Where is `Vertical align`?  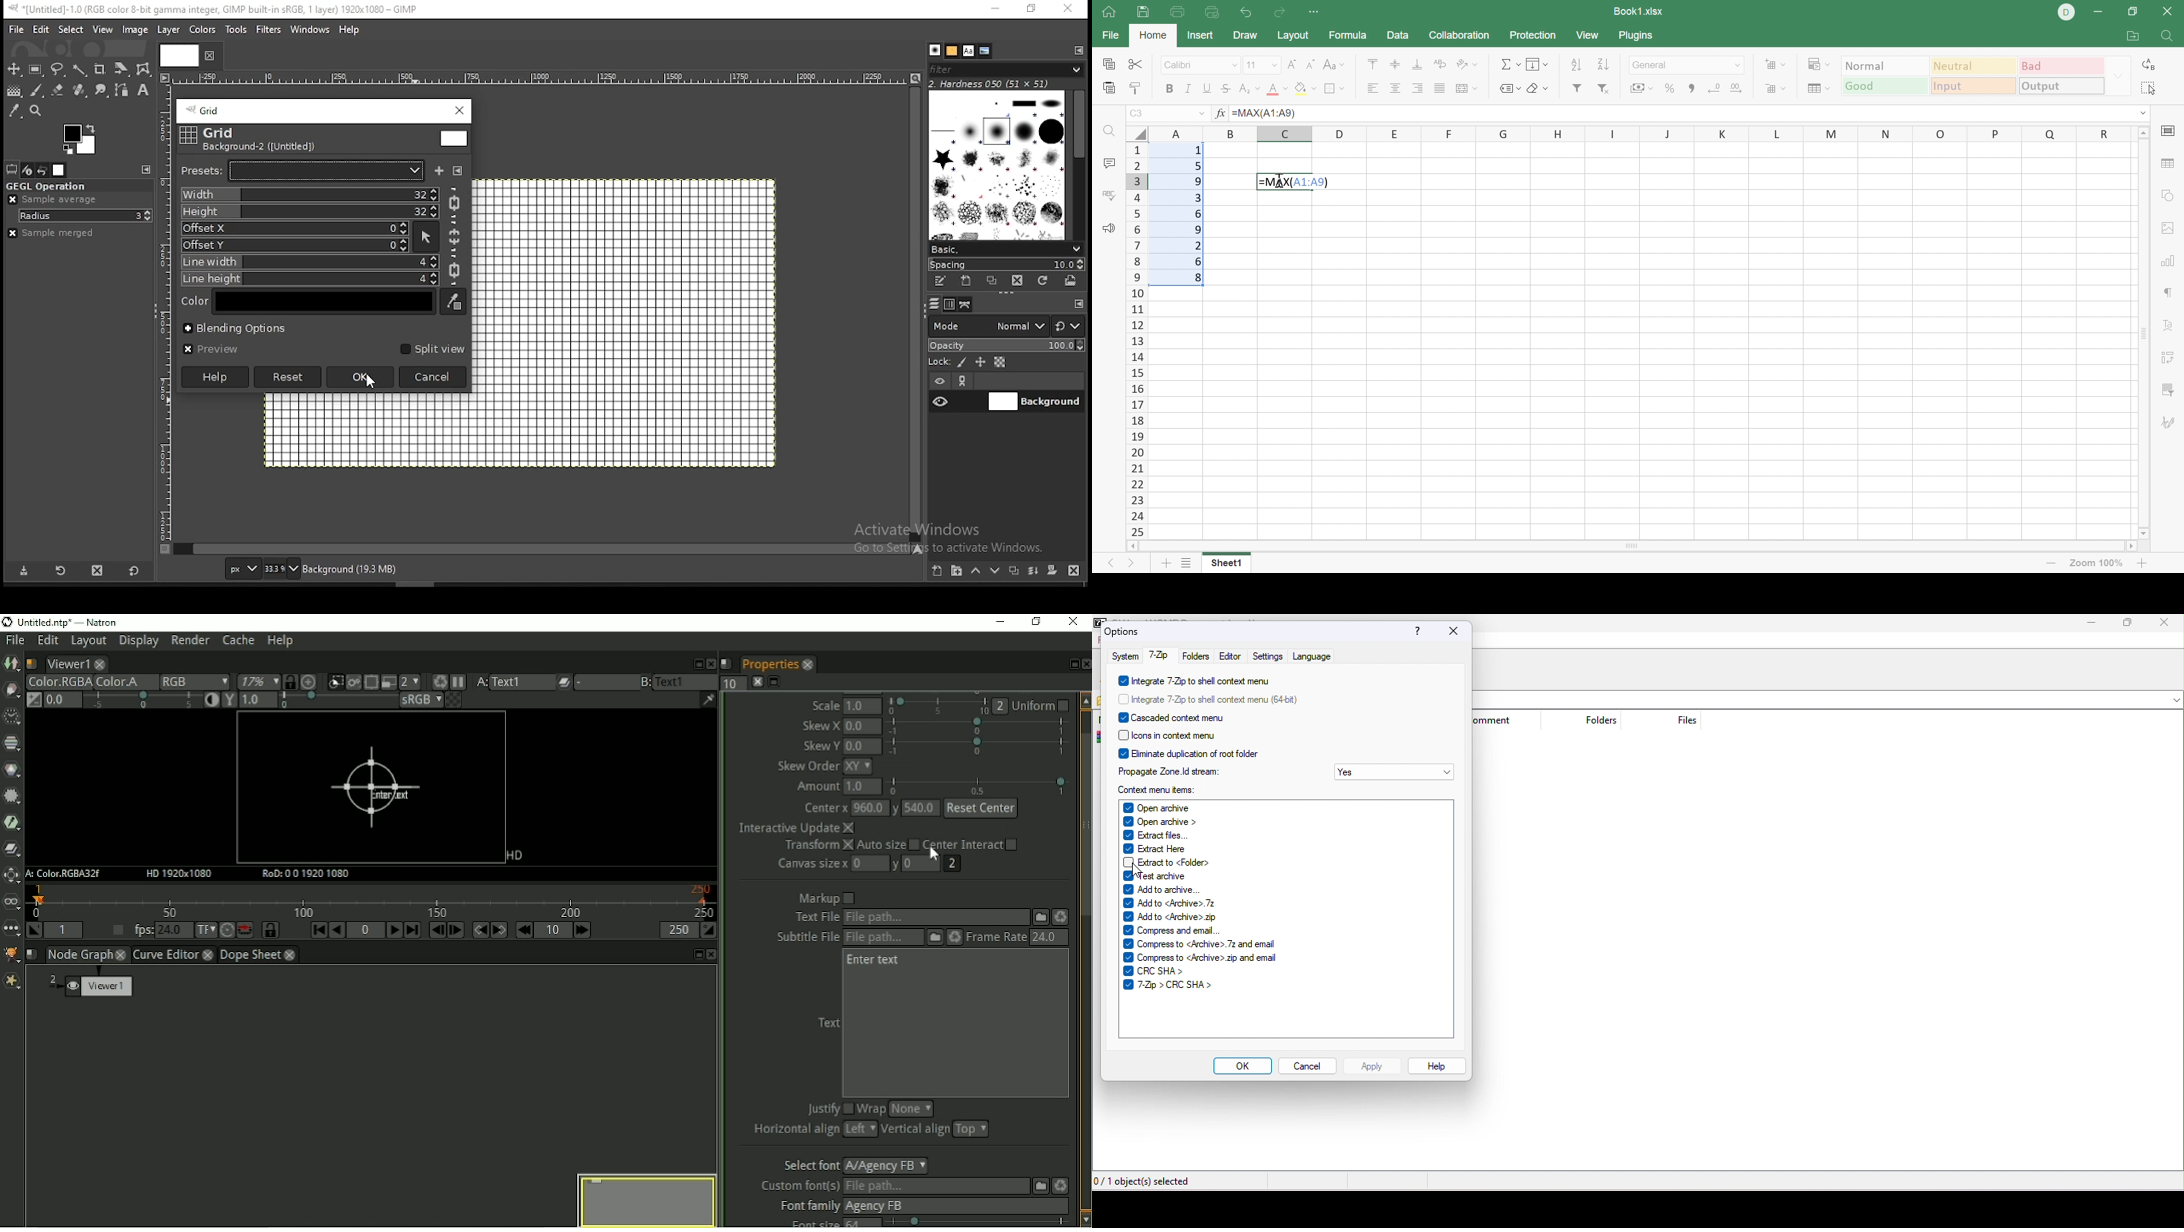 Vertical align is located at coordinates (916, 1131).